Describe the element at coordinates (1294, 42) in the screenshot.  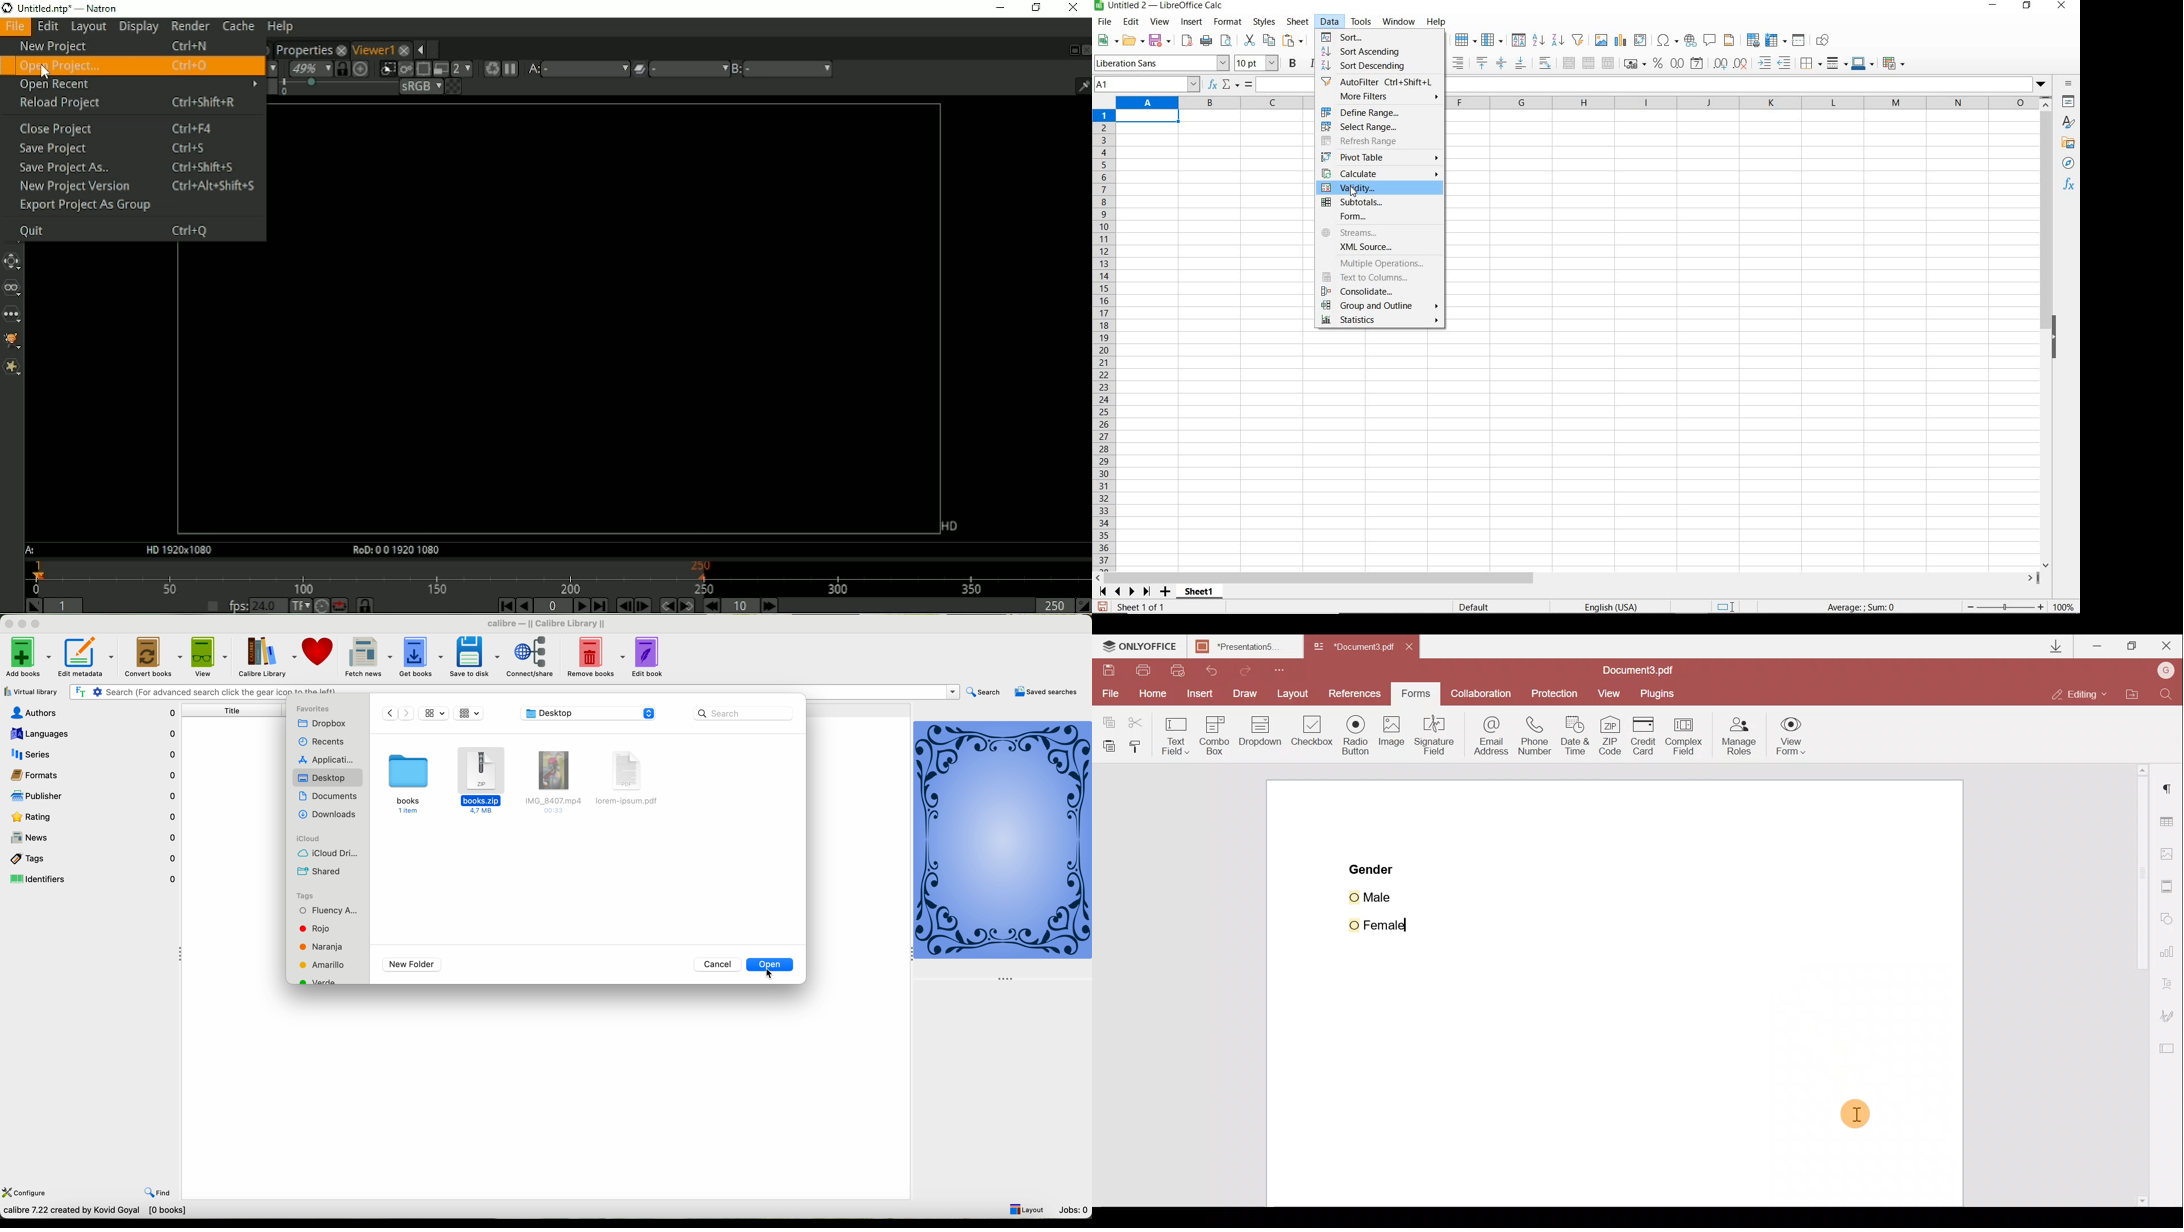
I see `paste` at that location.